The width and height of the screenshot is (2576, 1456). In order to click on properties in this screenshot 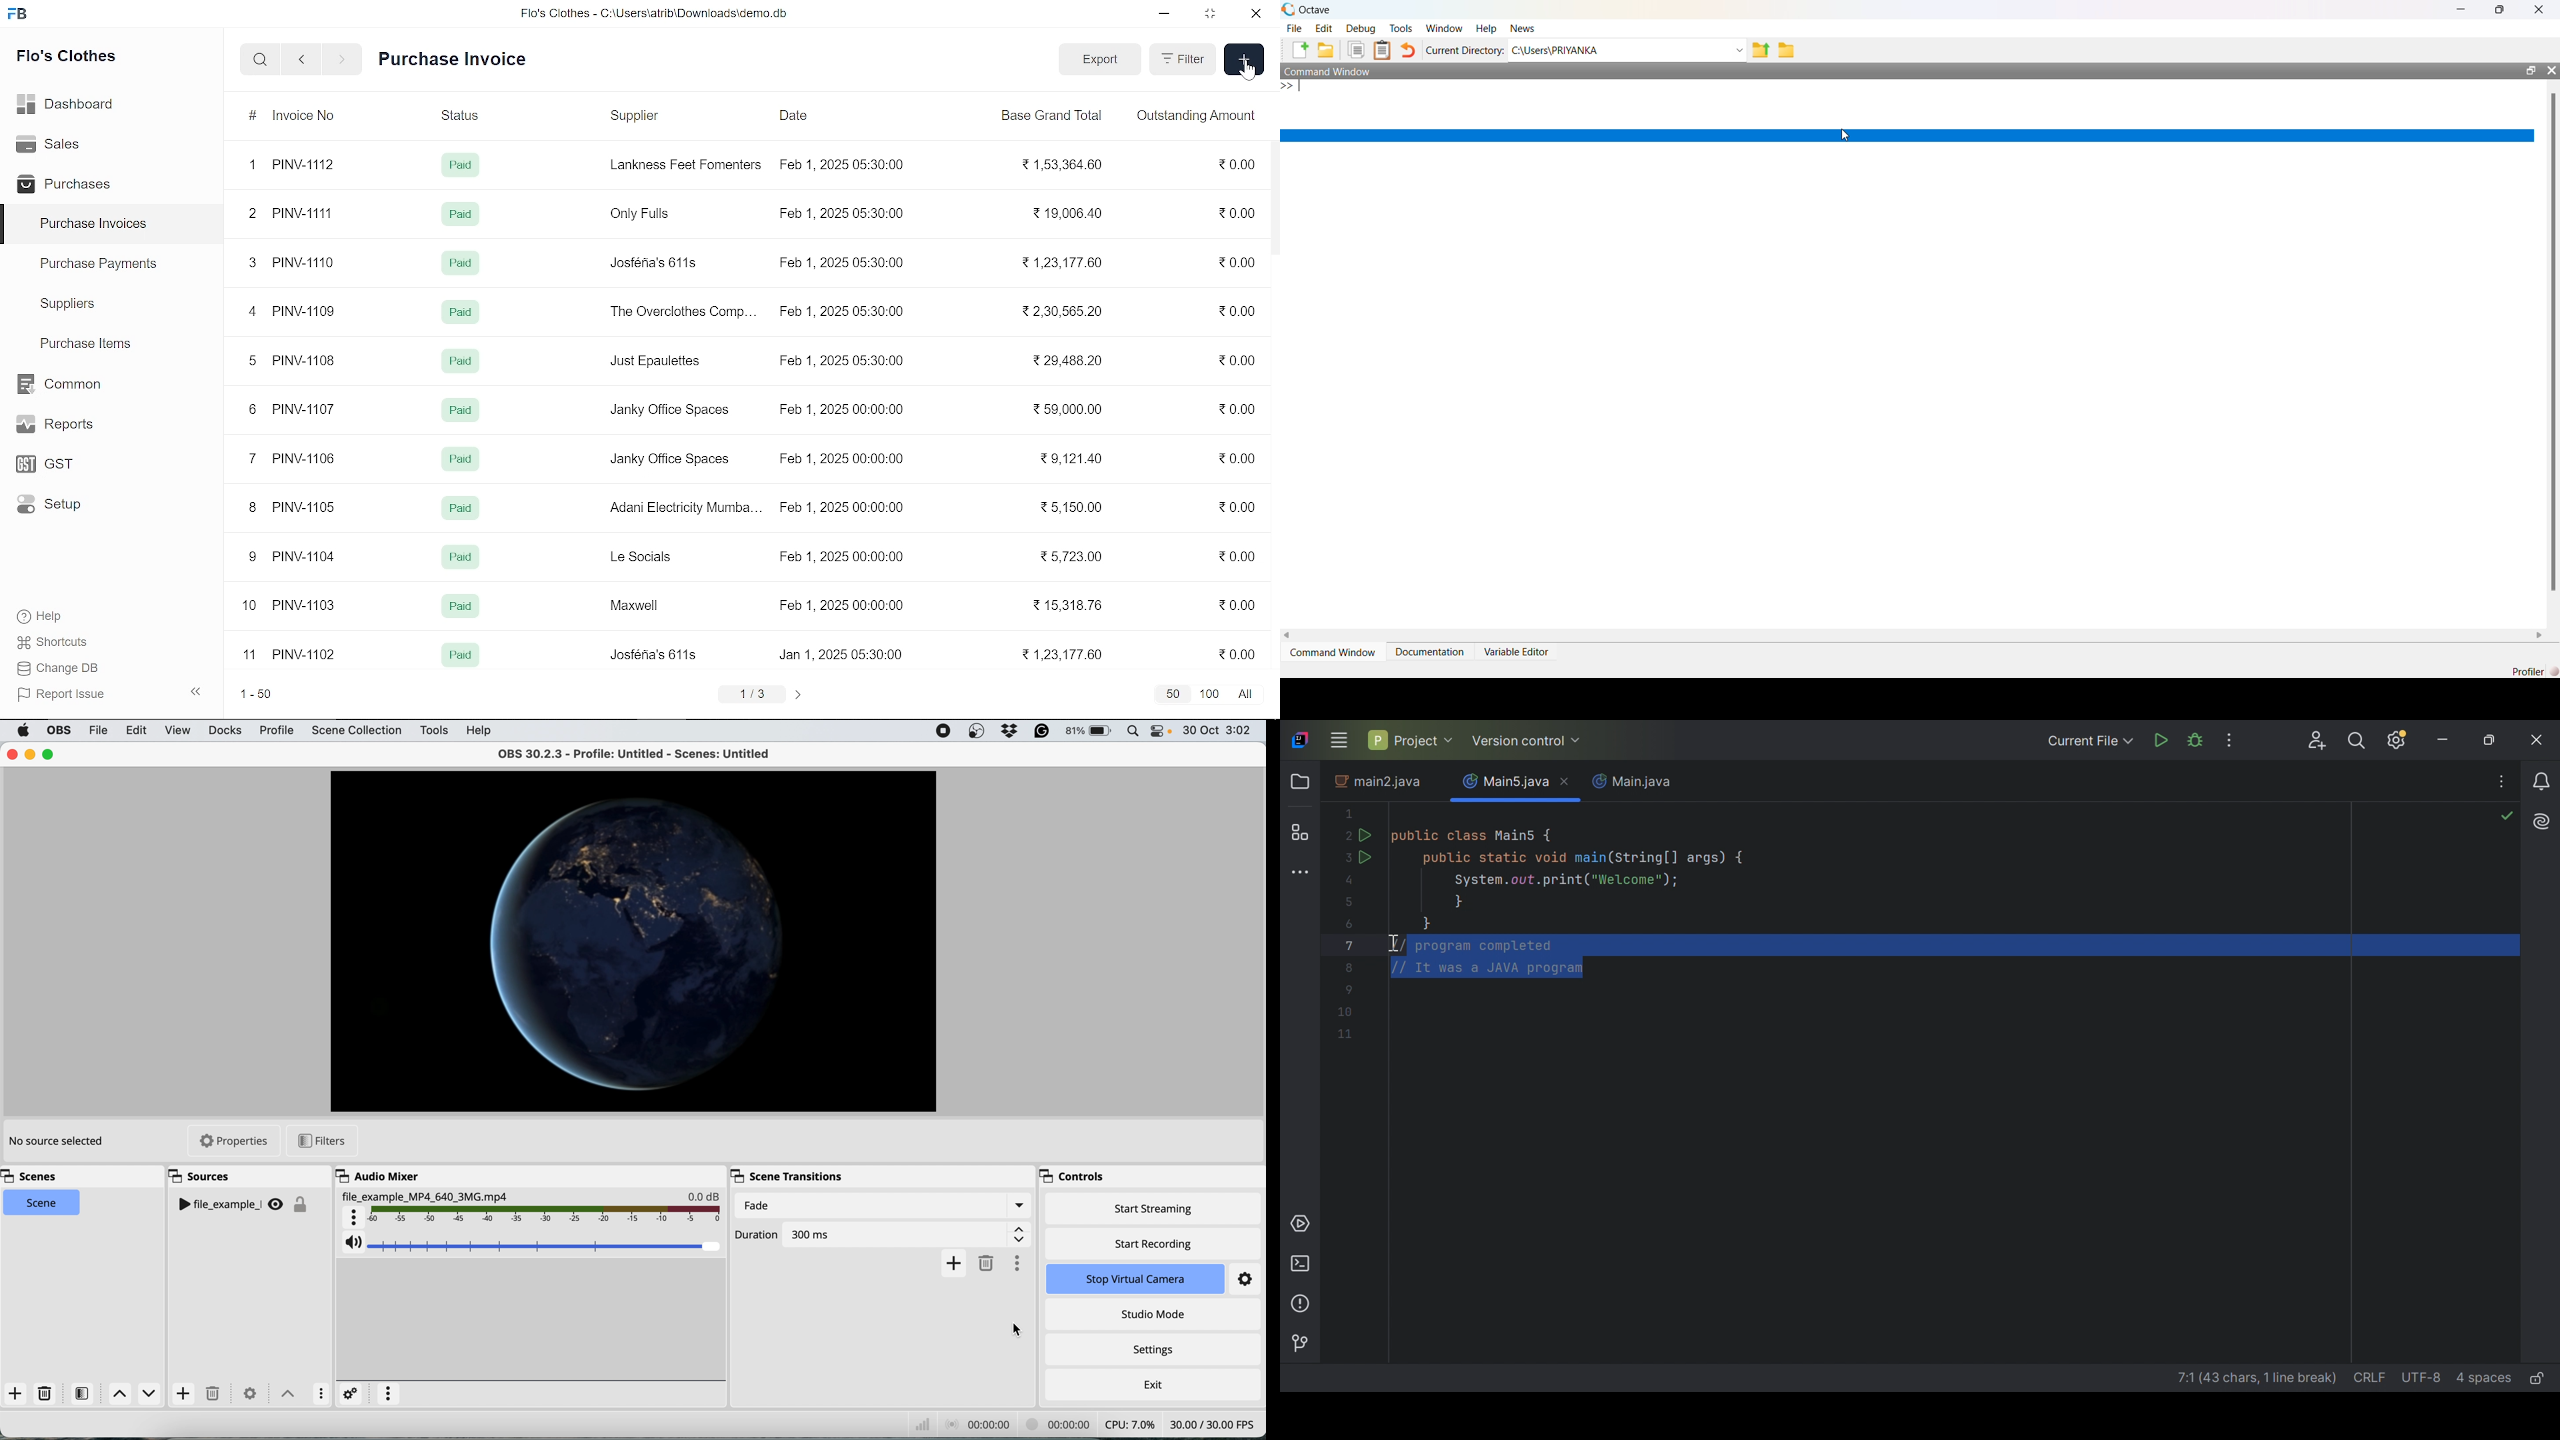, I will do `click(231, 1141)`.